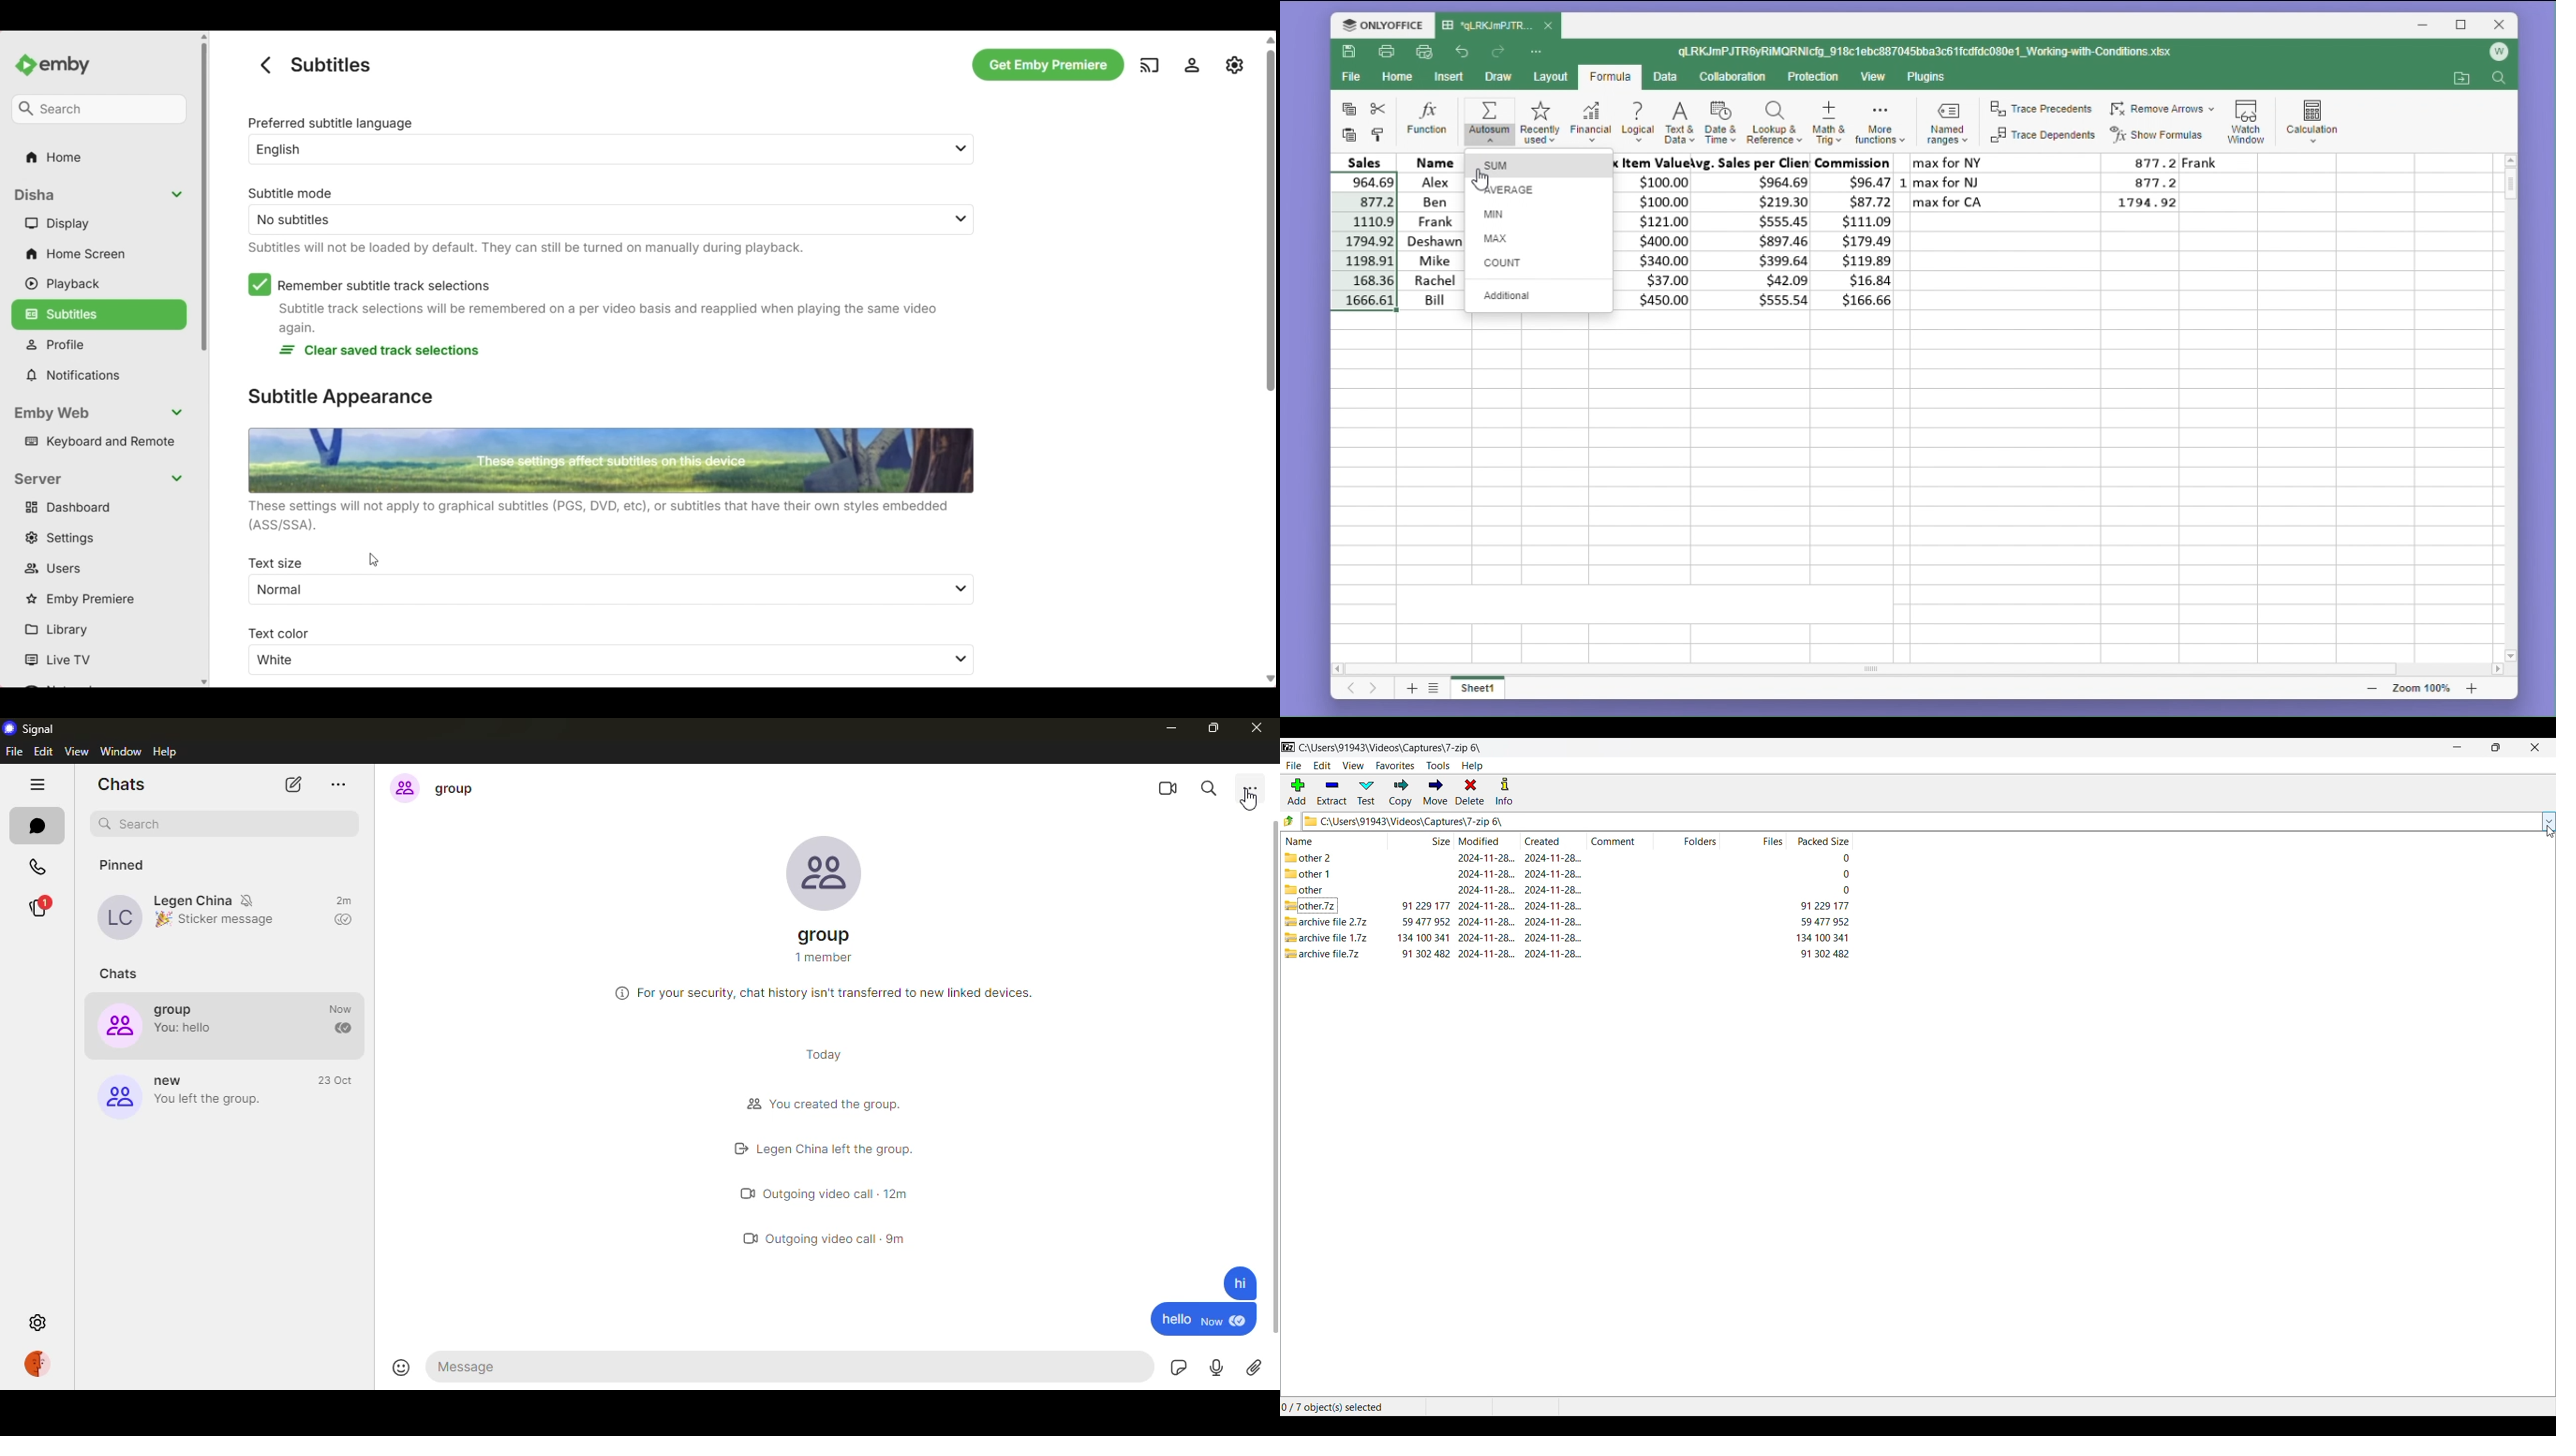 Image resolution: width=2576 pixels, height=1456 pixels. Describe the element at coordinates (39, 826) in the screenshot. I see `chats` at that location.